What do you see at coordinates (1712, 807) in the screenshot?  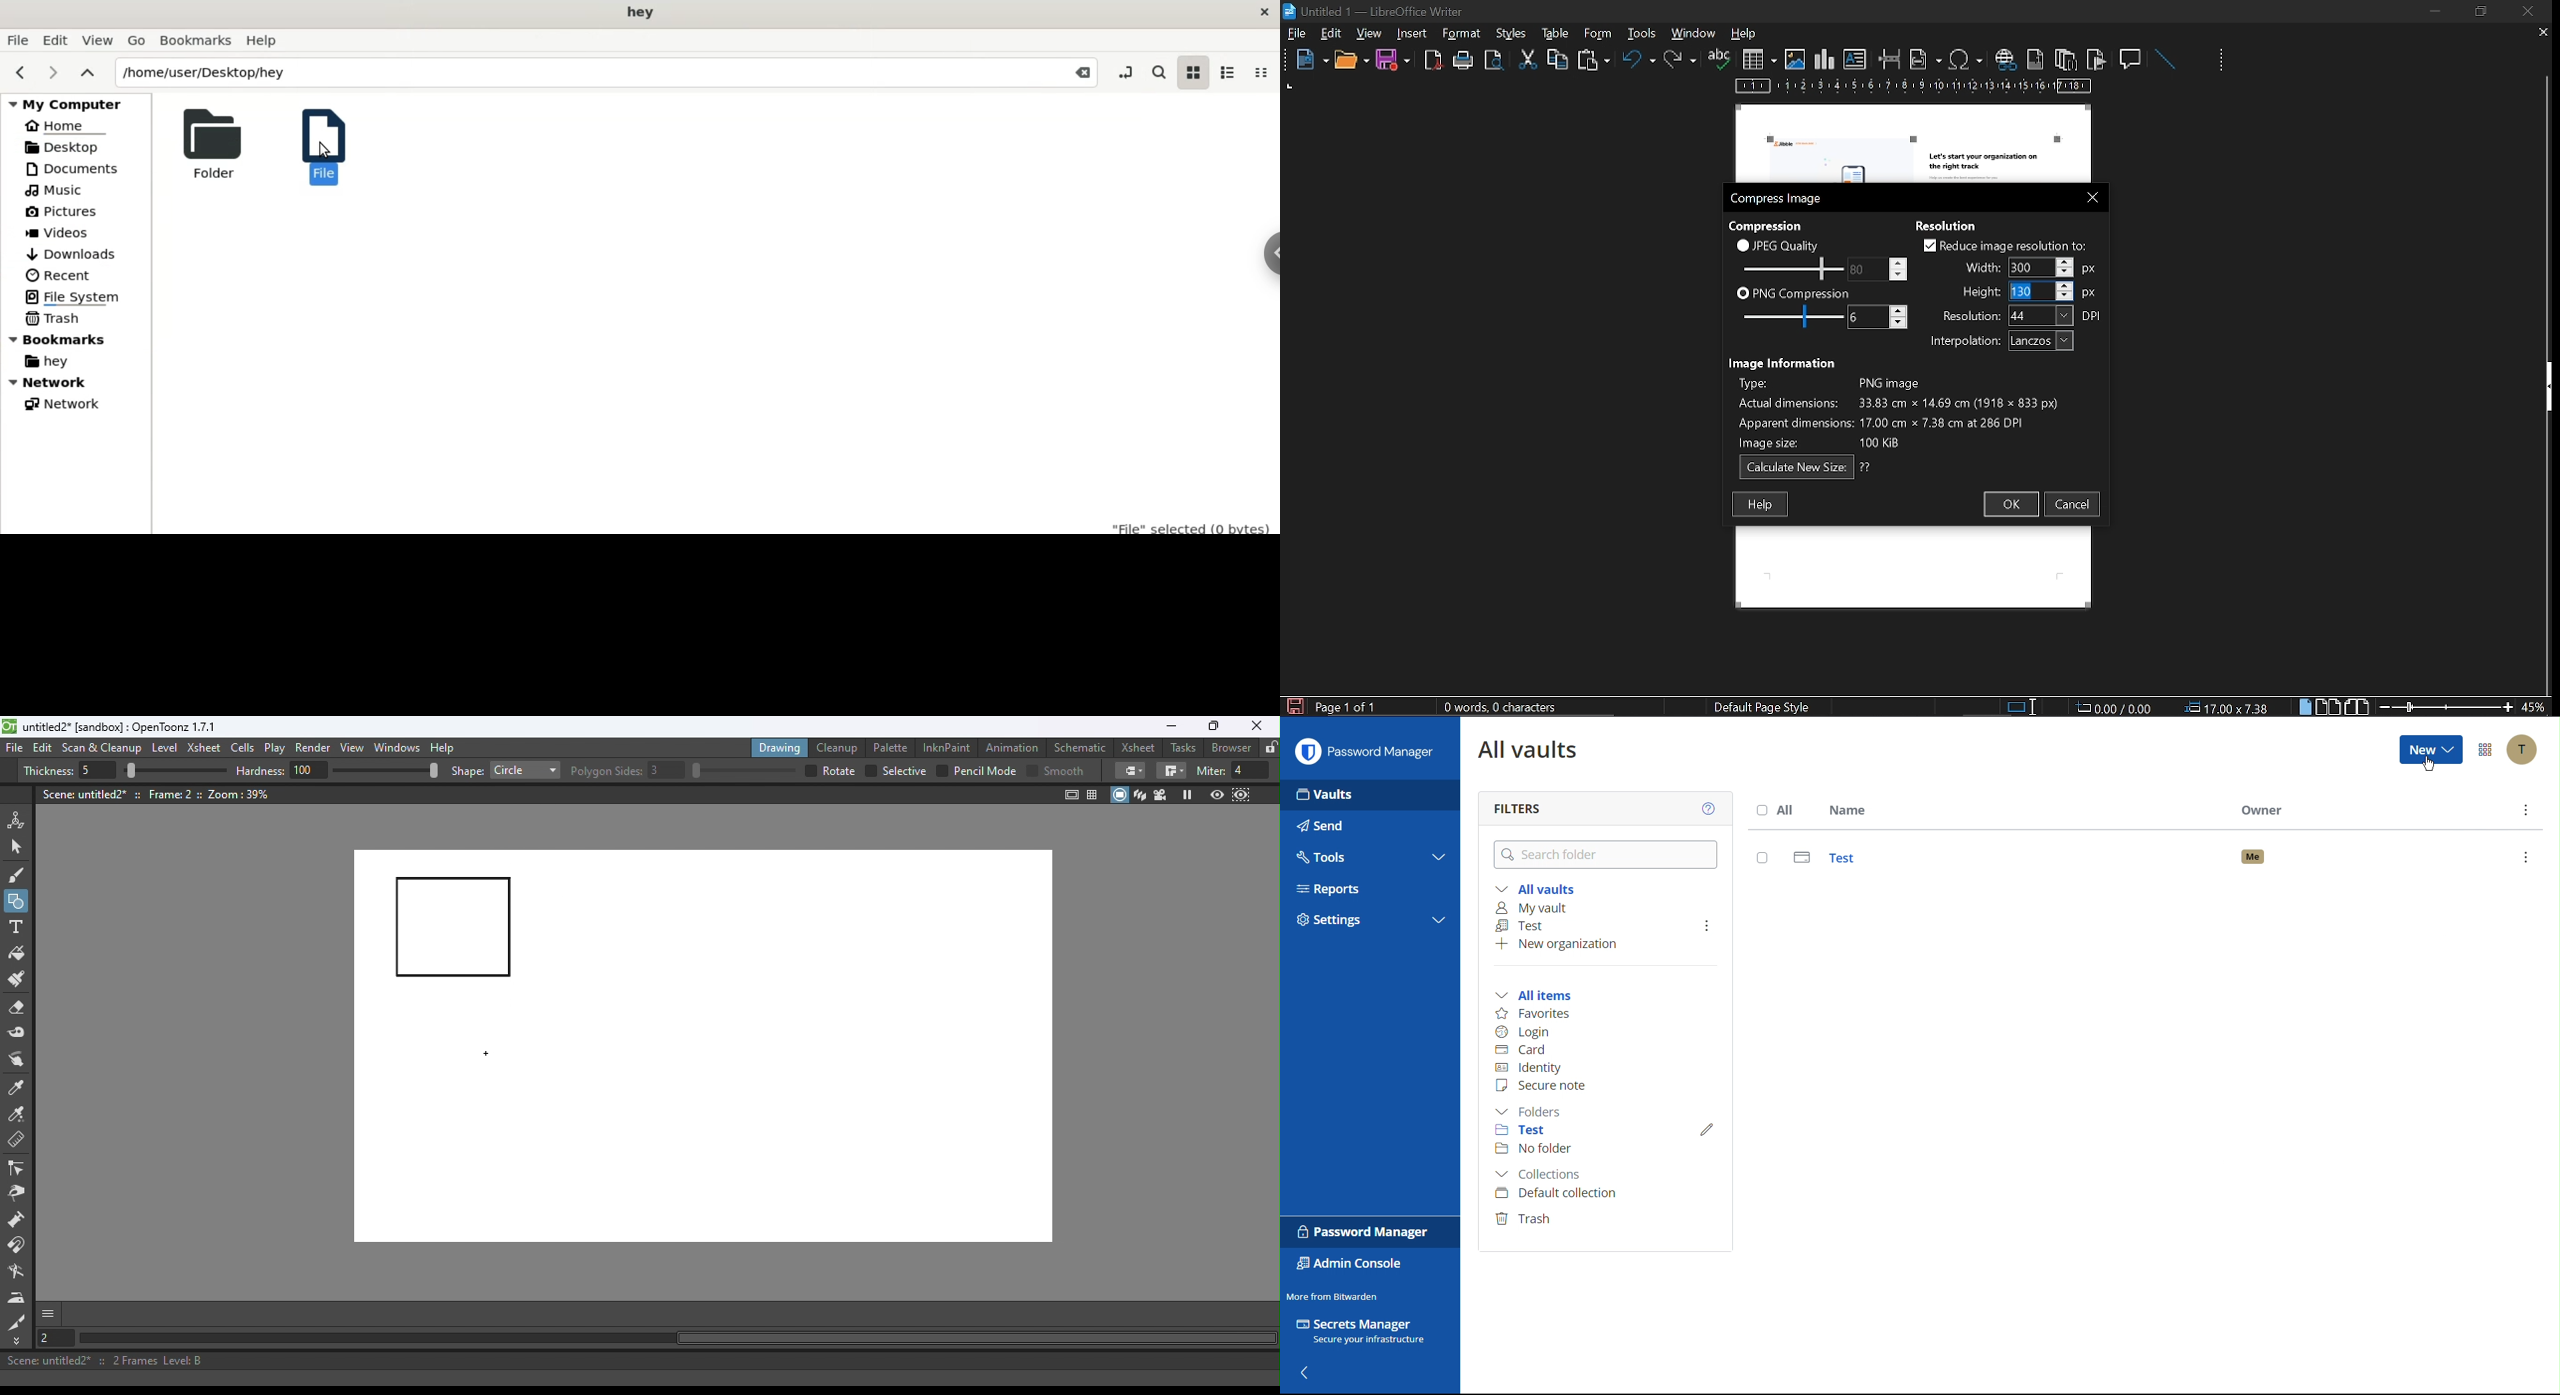 I see `Help` at bounding box center [1712, 807].